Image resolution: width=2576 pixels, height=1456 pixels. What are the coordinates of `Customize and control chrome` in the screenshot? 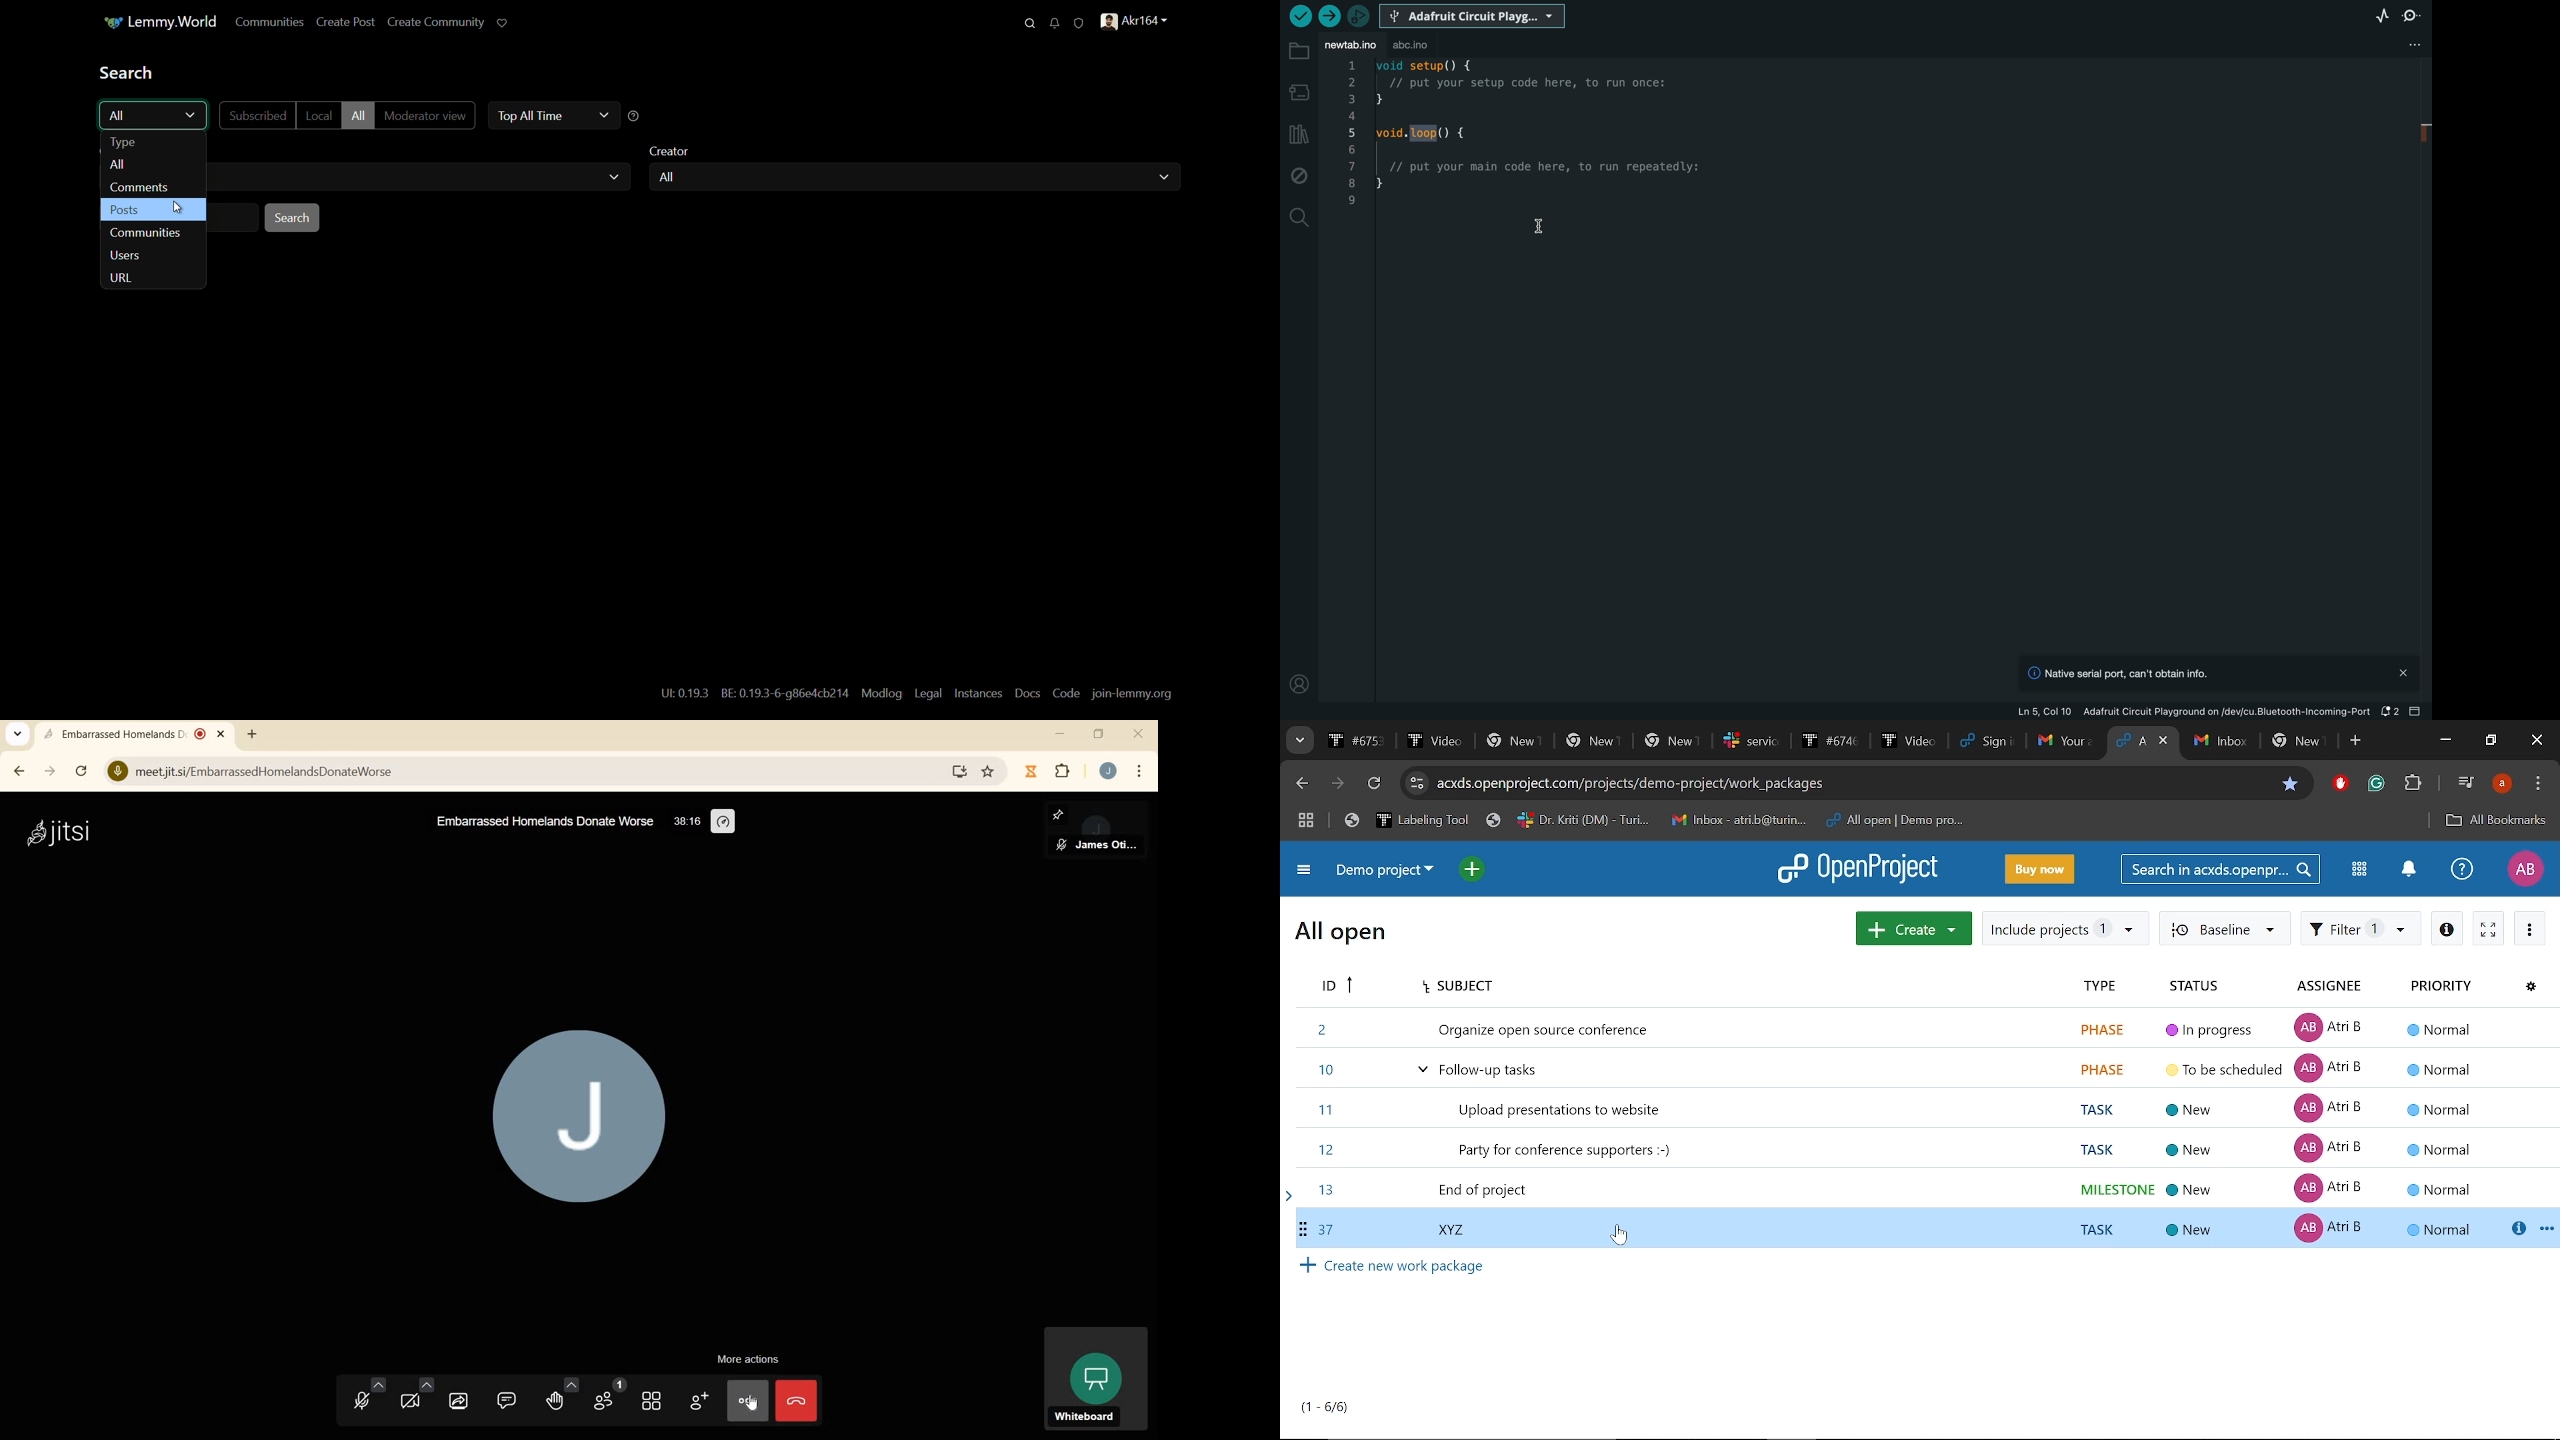 It's located at (2538, 784).